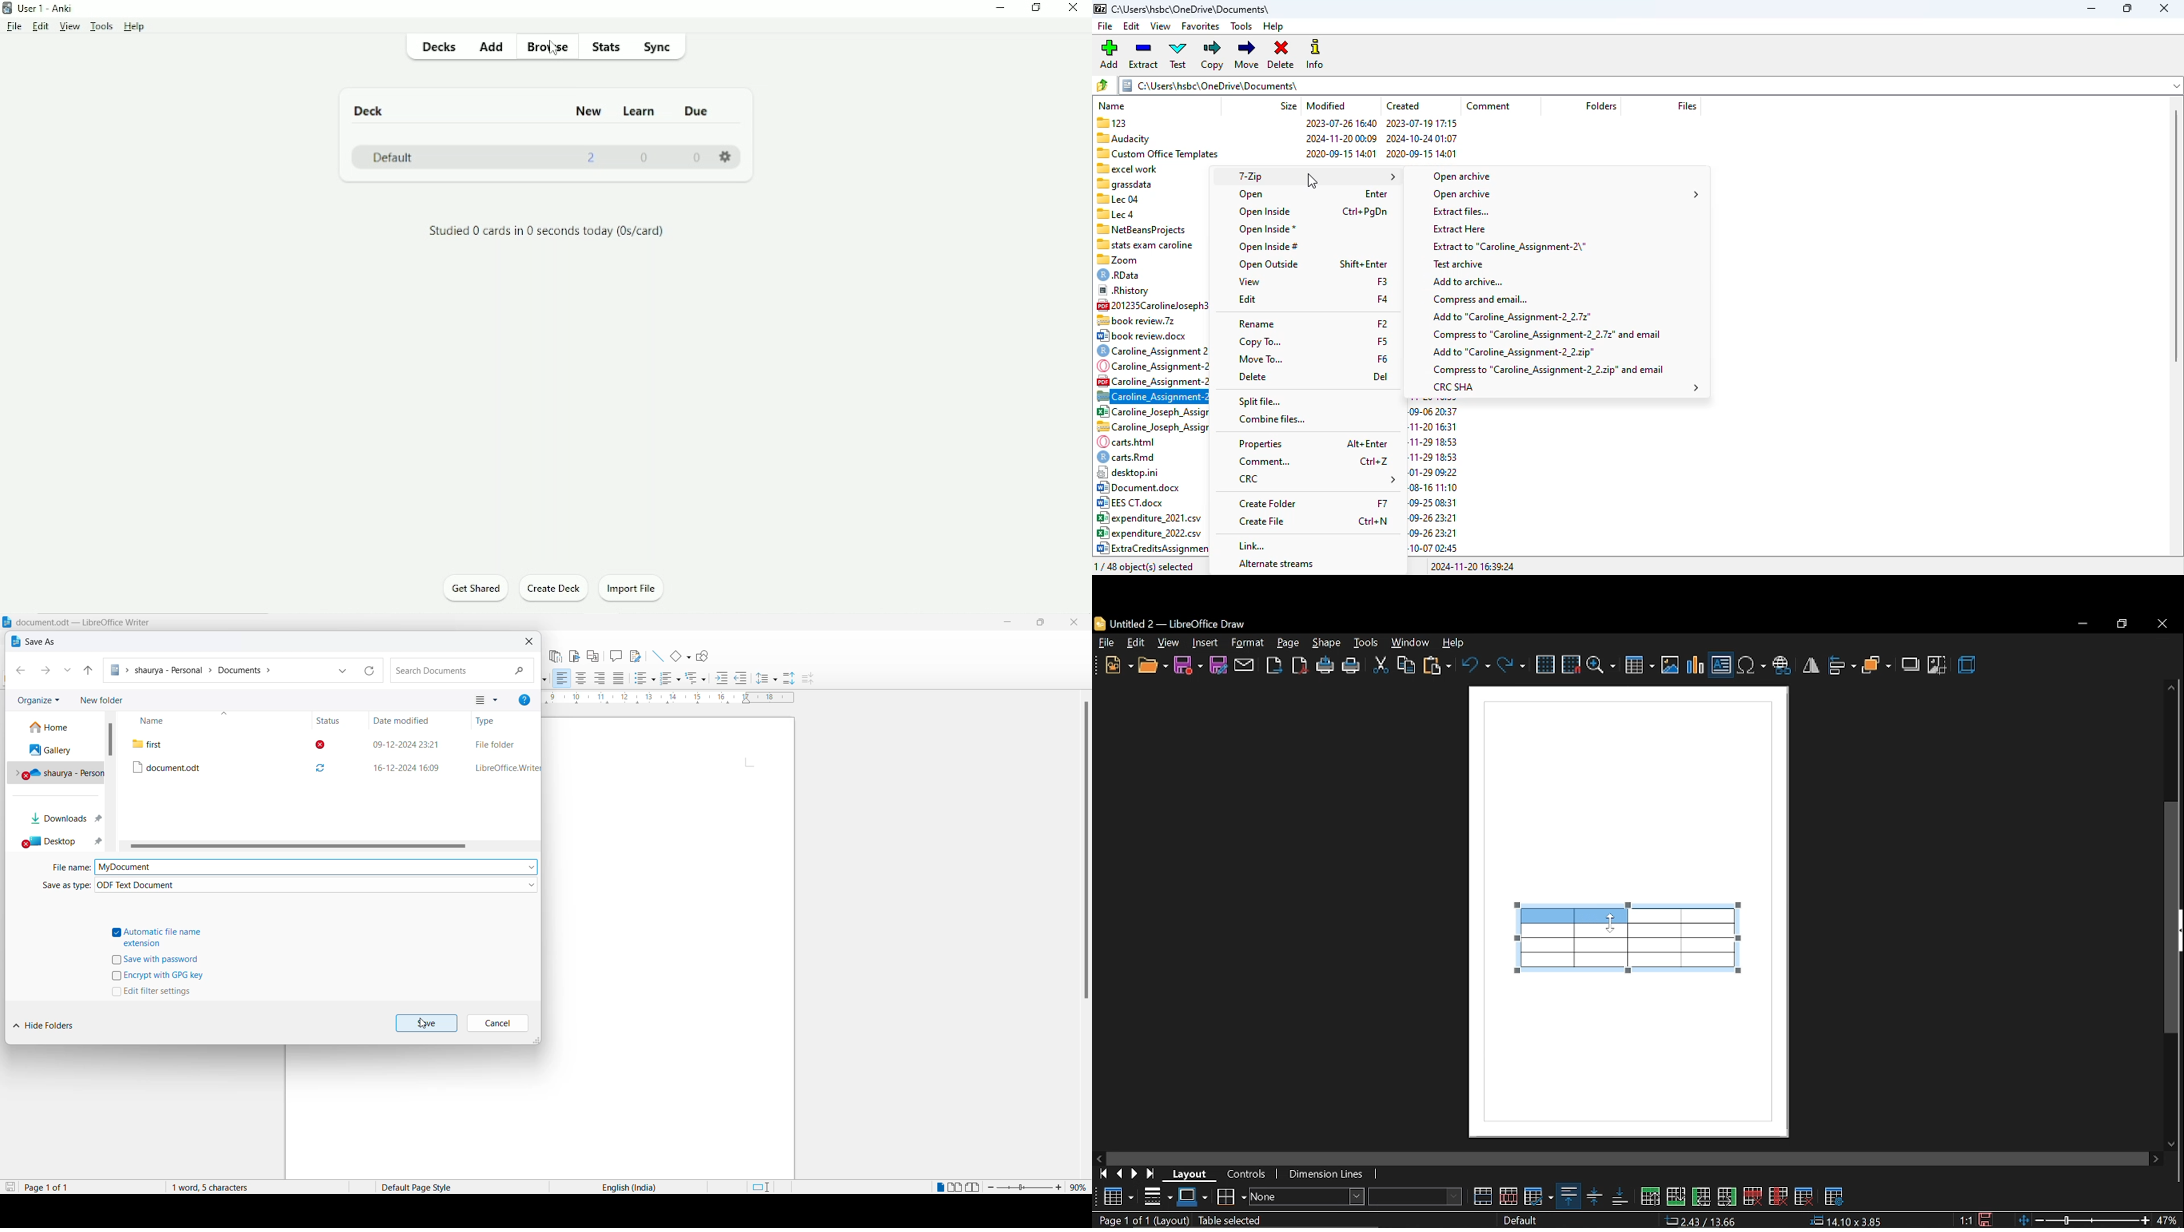  Describe the element at coordinates (1781, 663) in the screenshot. I see `insert hyperlink` at that location.